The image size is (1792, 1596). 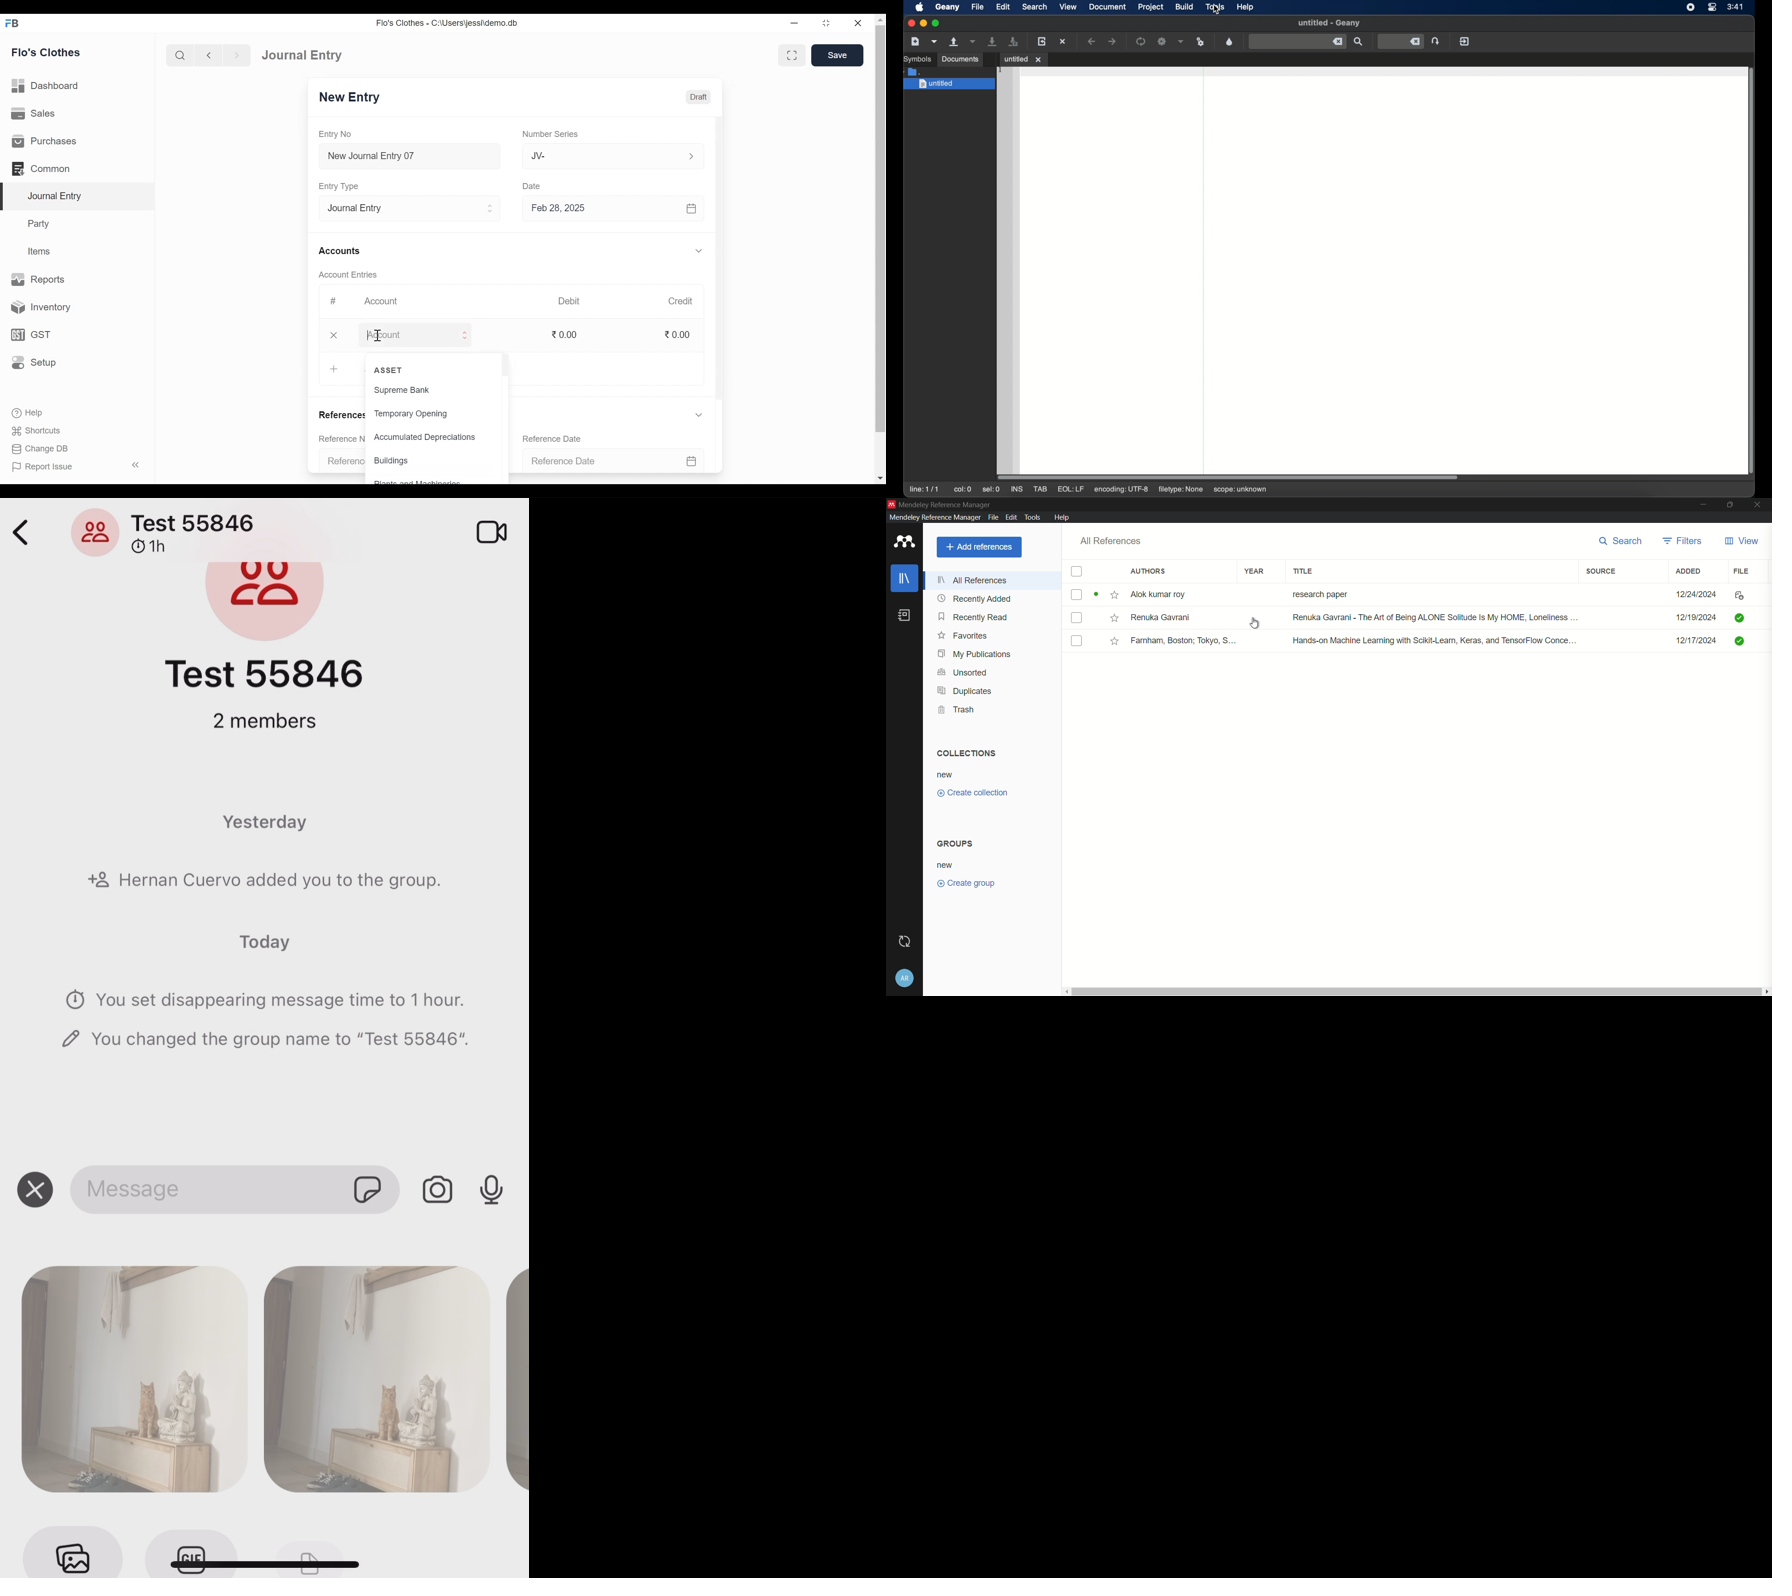 What do you see at coordinates (1163, 617) in the screenshot?
I see `Renuka Gavrani` at bounding box center [1163, 617].